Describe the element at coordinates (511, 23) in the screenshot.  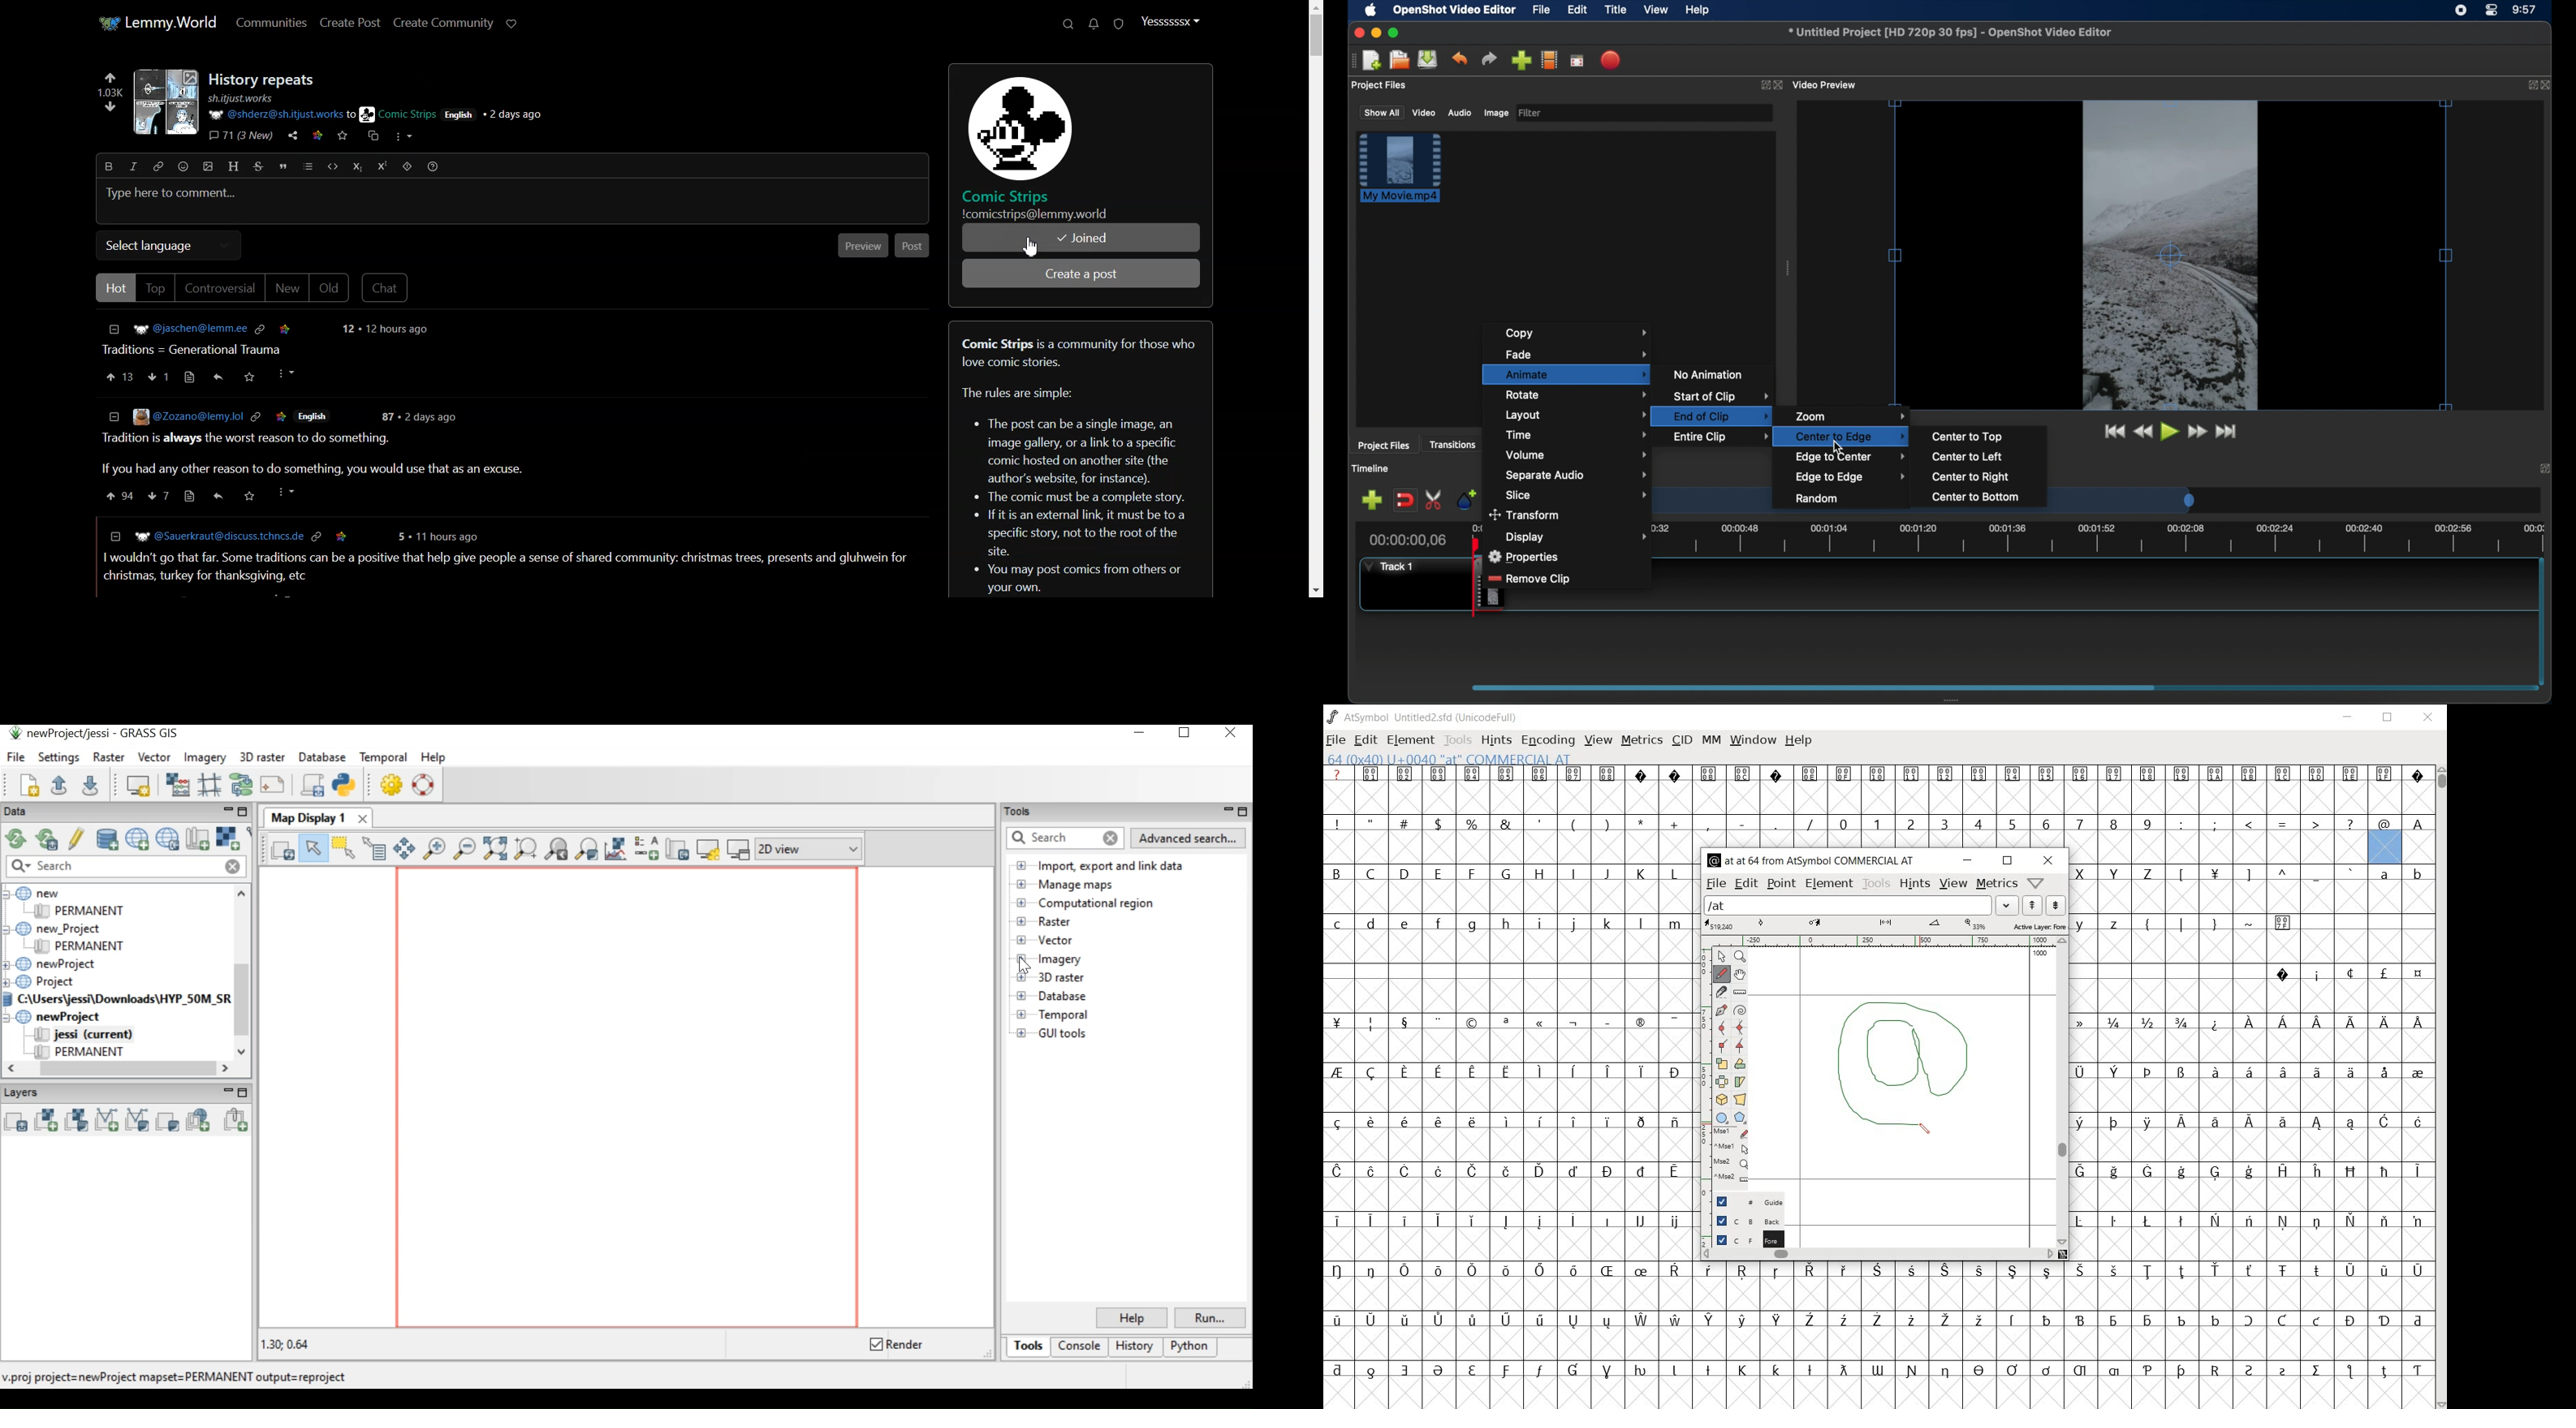
I see `Support Lemmy` at that location.